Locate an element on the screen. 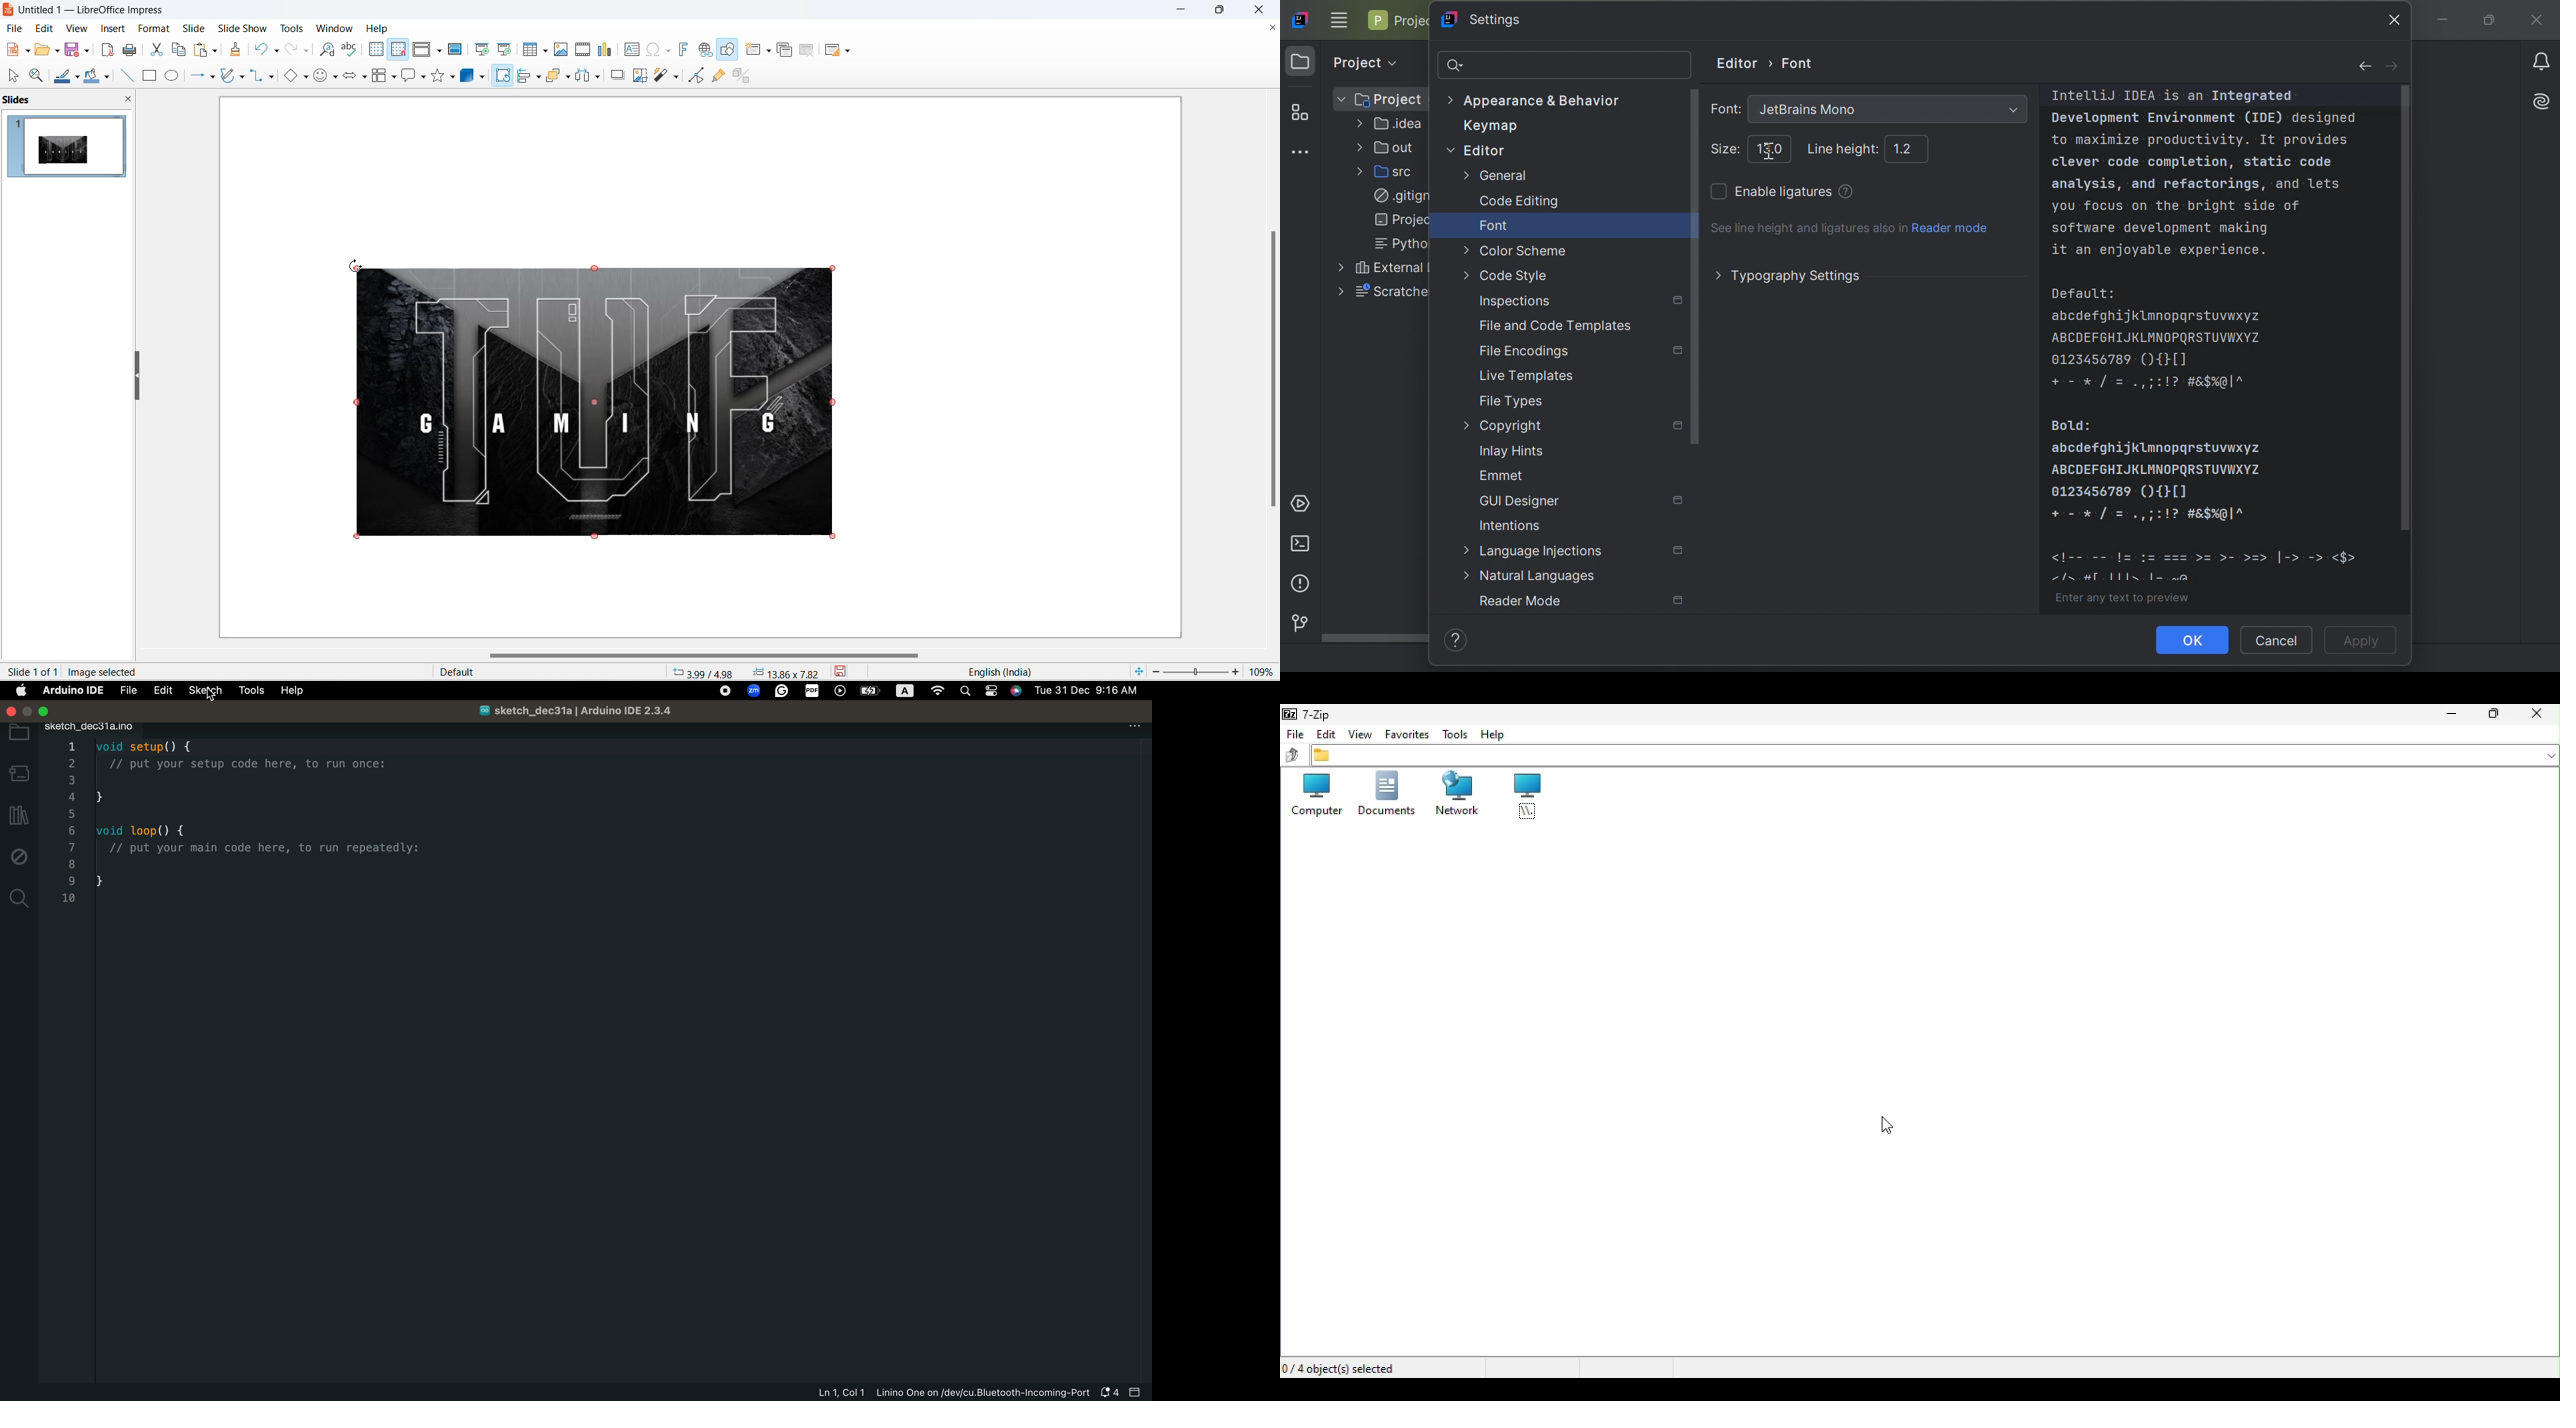 The height and width of the screenshot is (1428, 2576). Settings marked with this icon are only applied to the current project. Non-marked settings are applied to all projects. is located at coordinates (1679, 426).